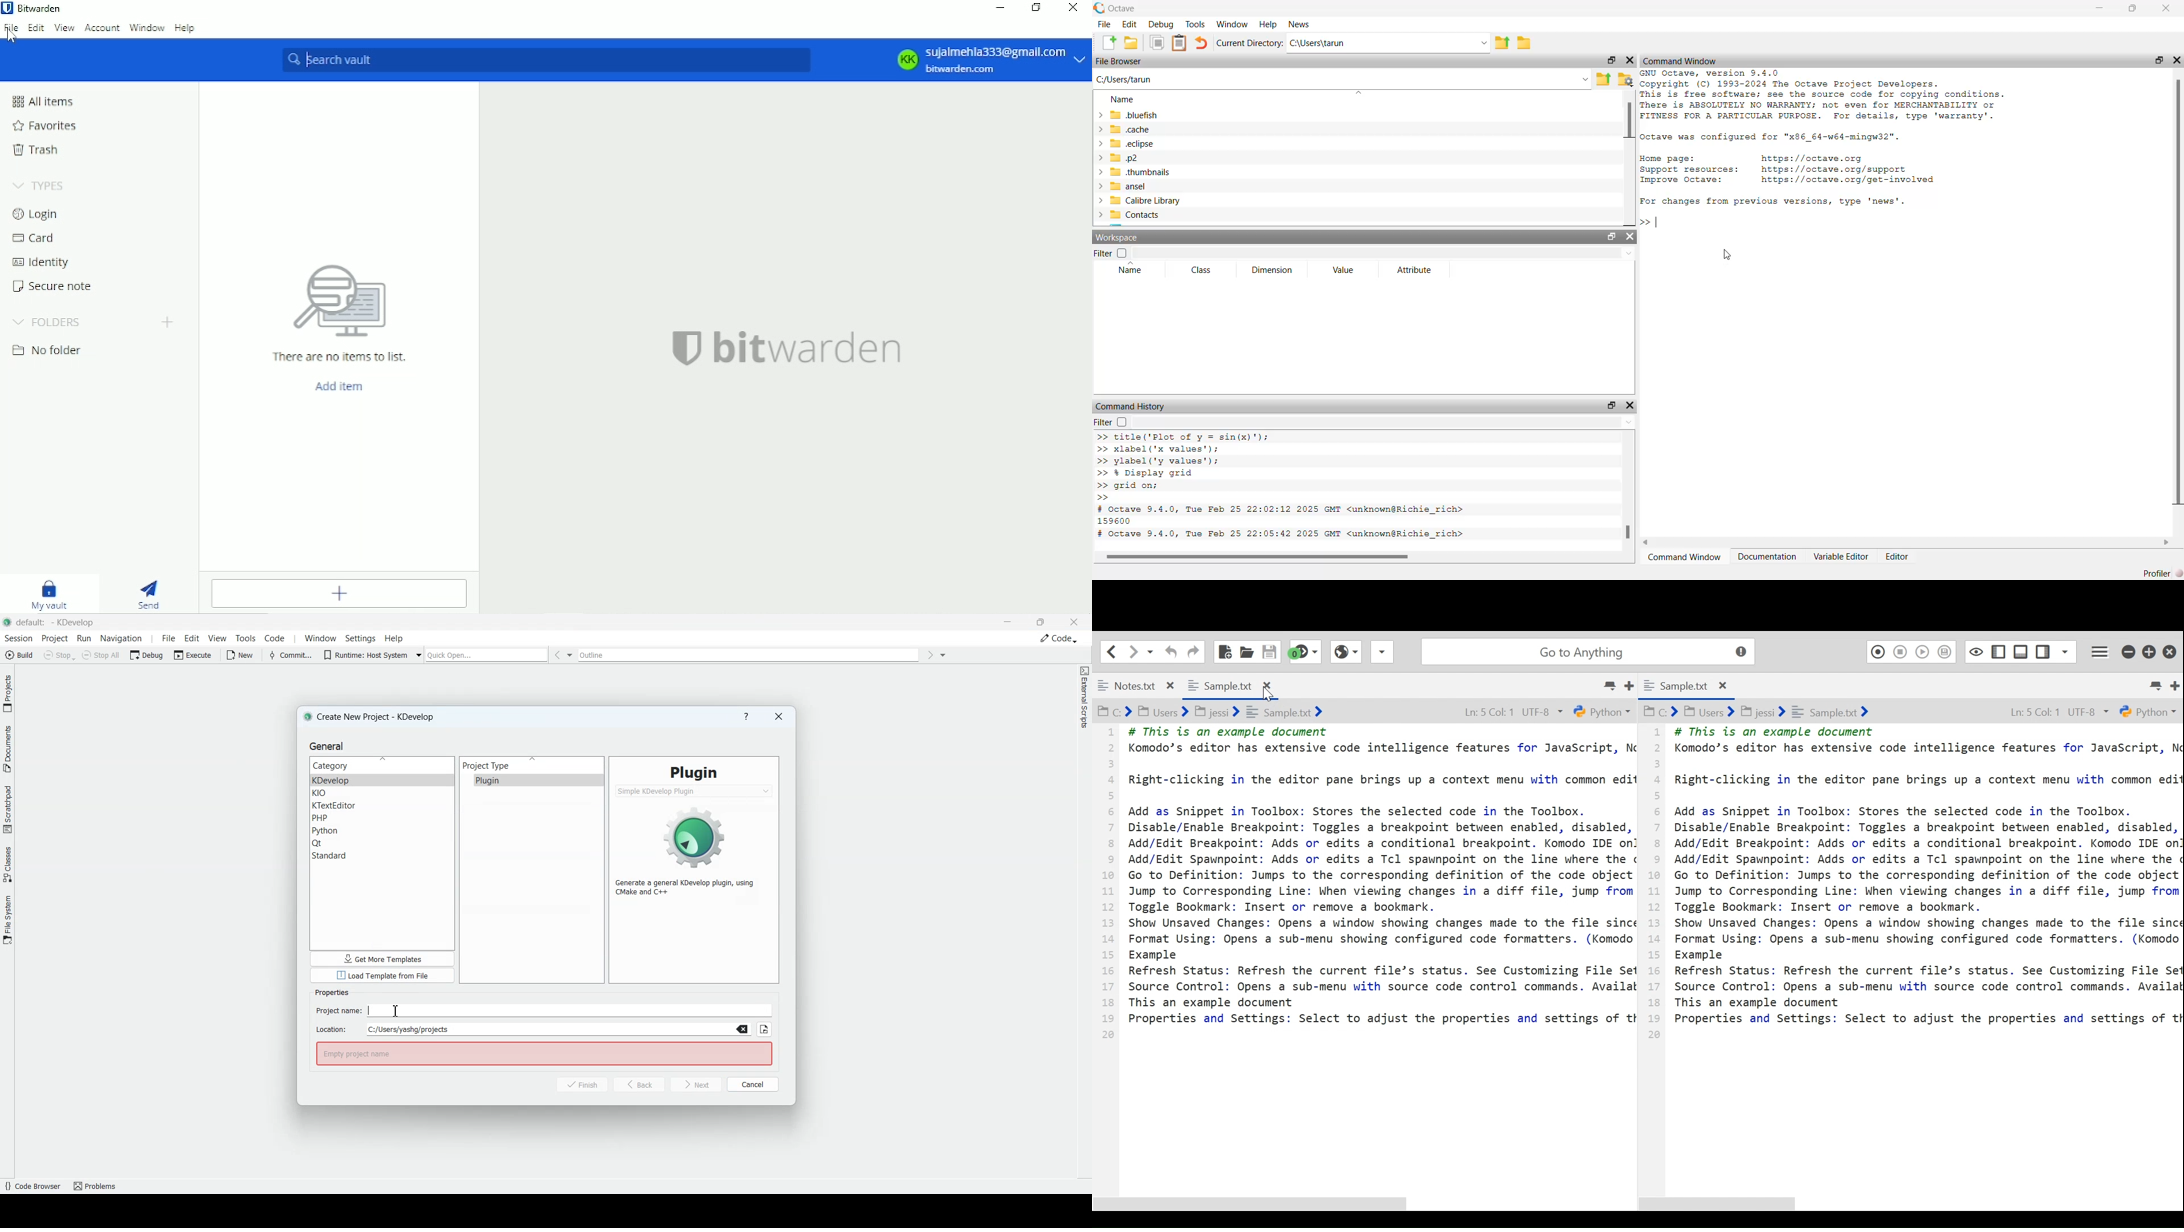 The width and height of the screenshot is (2184, 1232). I want to click on KK, so click(906, 59).